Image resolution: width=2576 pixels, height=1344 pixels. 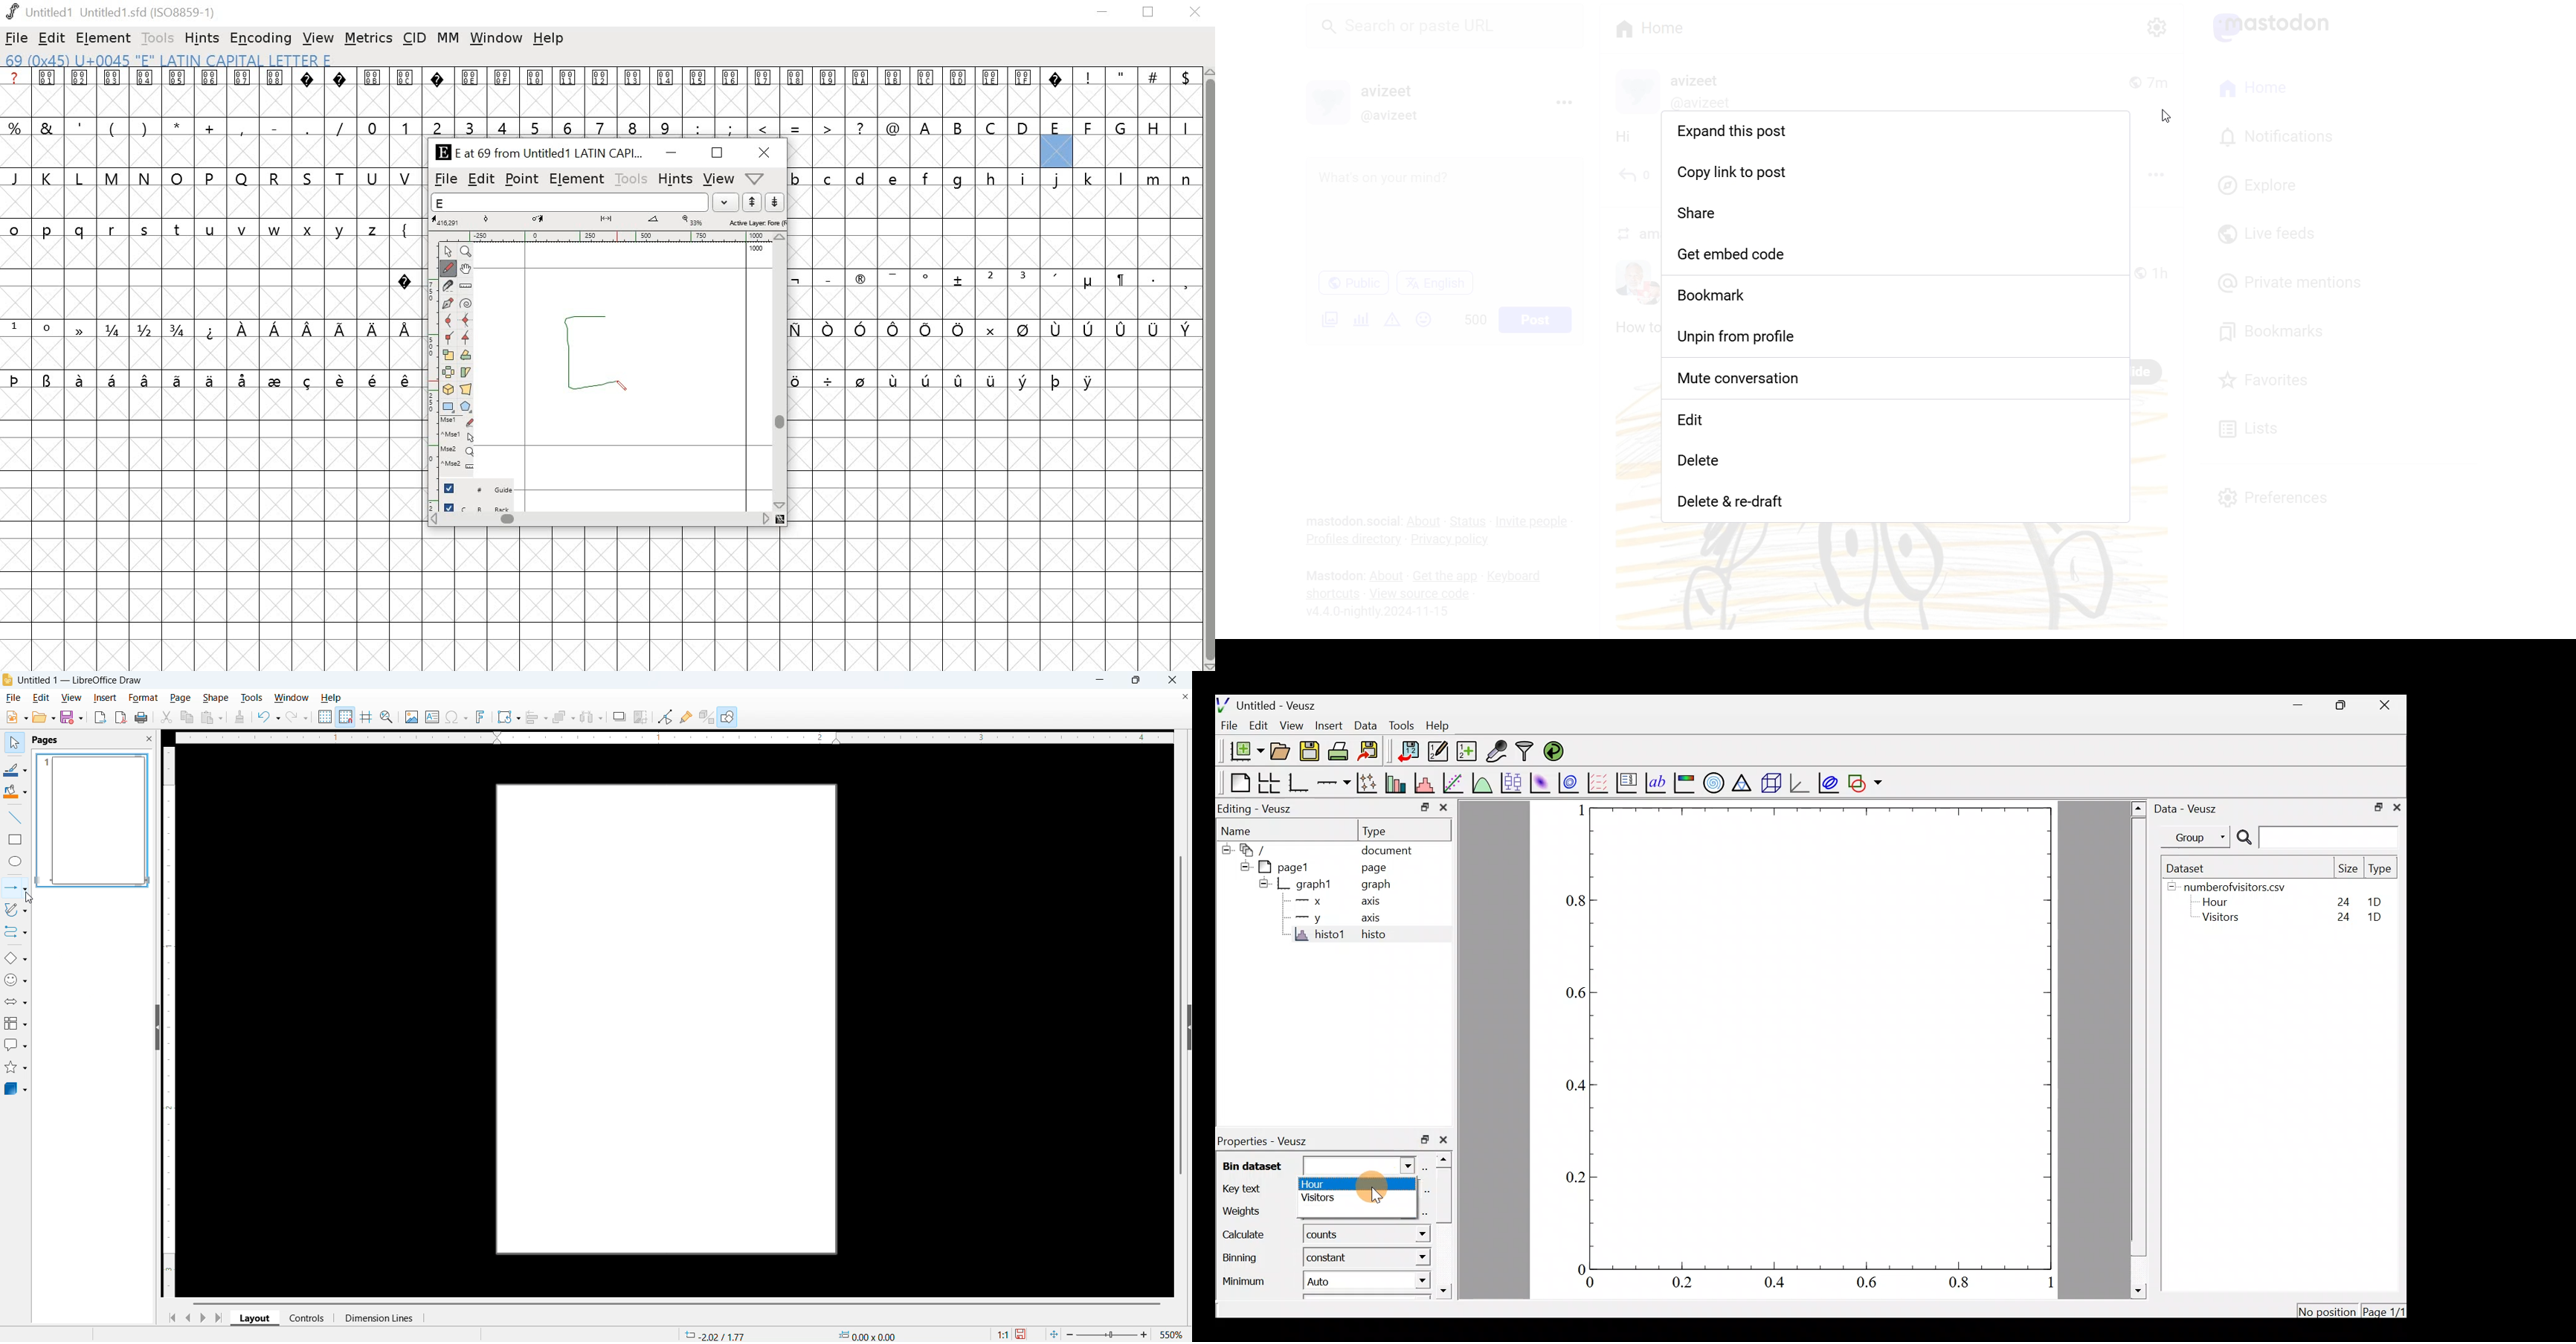 What do you see at coordinates (707, 716) in the screenshot?
I see `Toggle extrusion ` at bounding box center [707, 716].